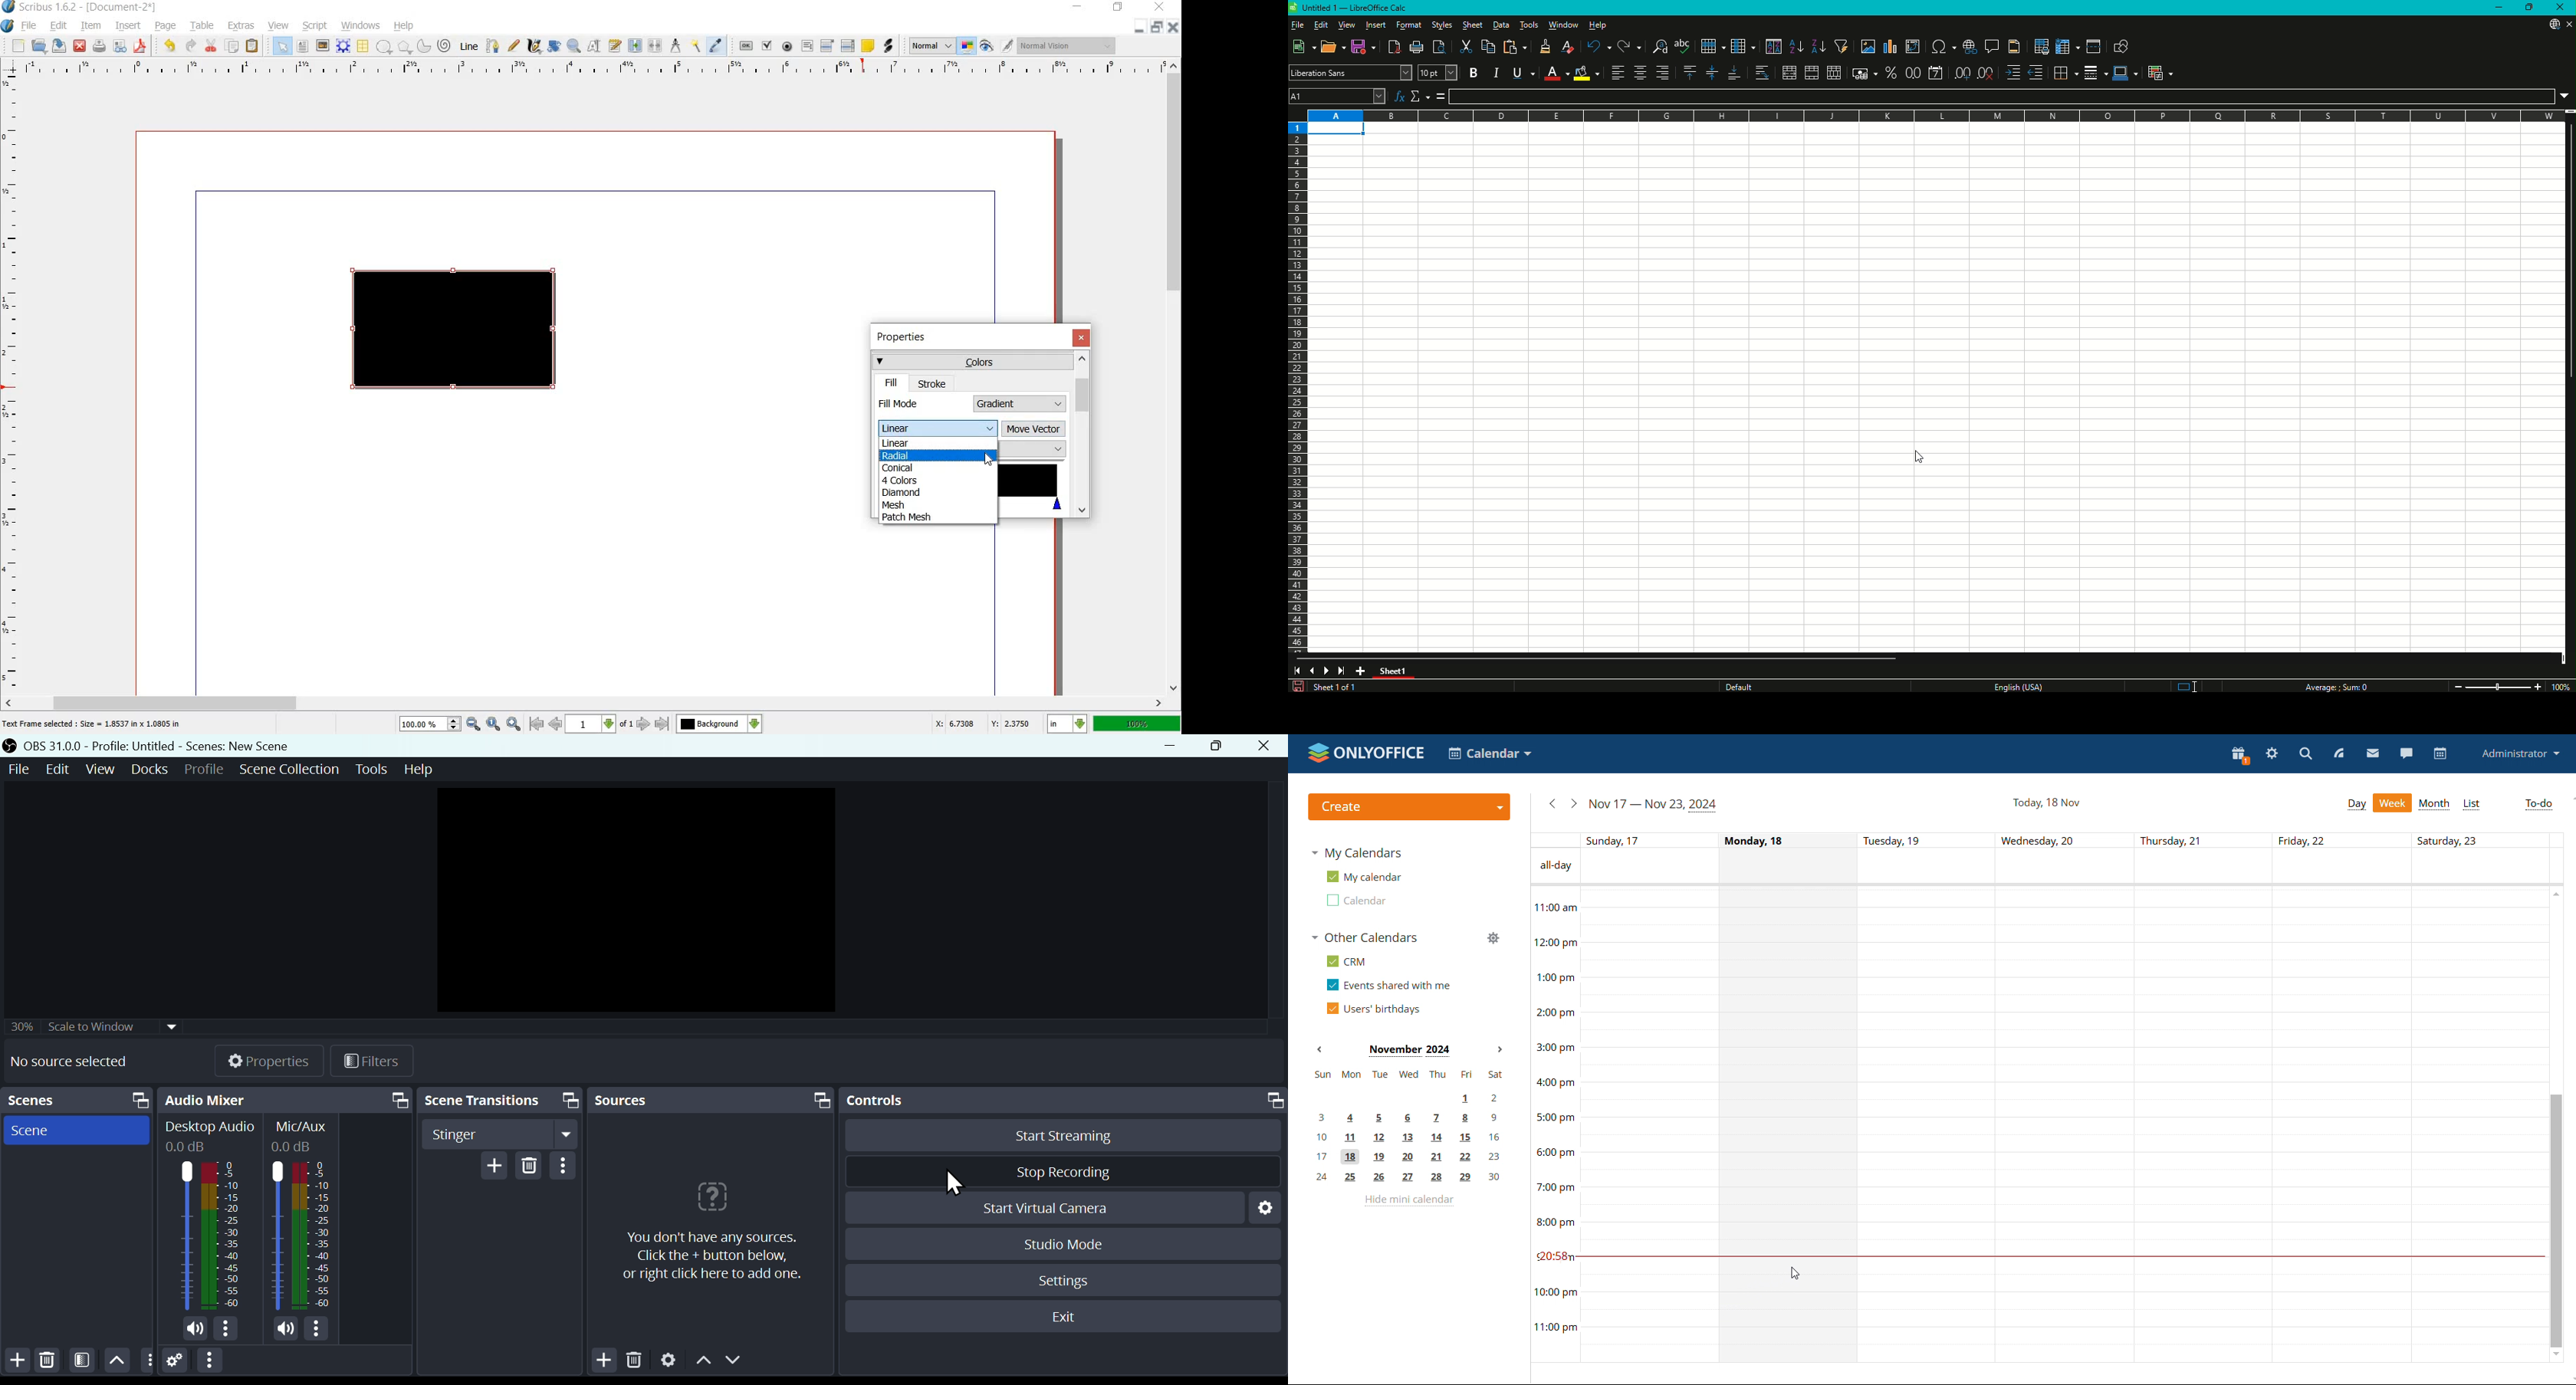 The width and height of the screenshot is (2576, 1400). What do you see at coordinates (306, 1216) in the screenshot?
I see `Mic/Aux` at bounding box center [306, 1216].